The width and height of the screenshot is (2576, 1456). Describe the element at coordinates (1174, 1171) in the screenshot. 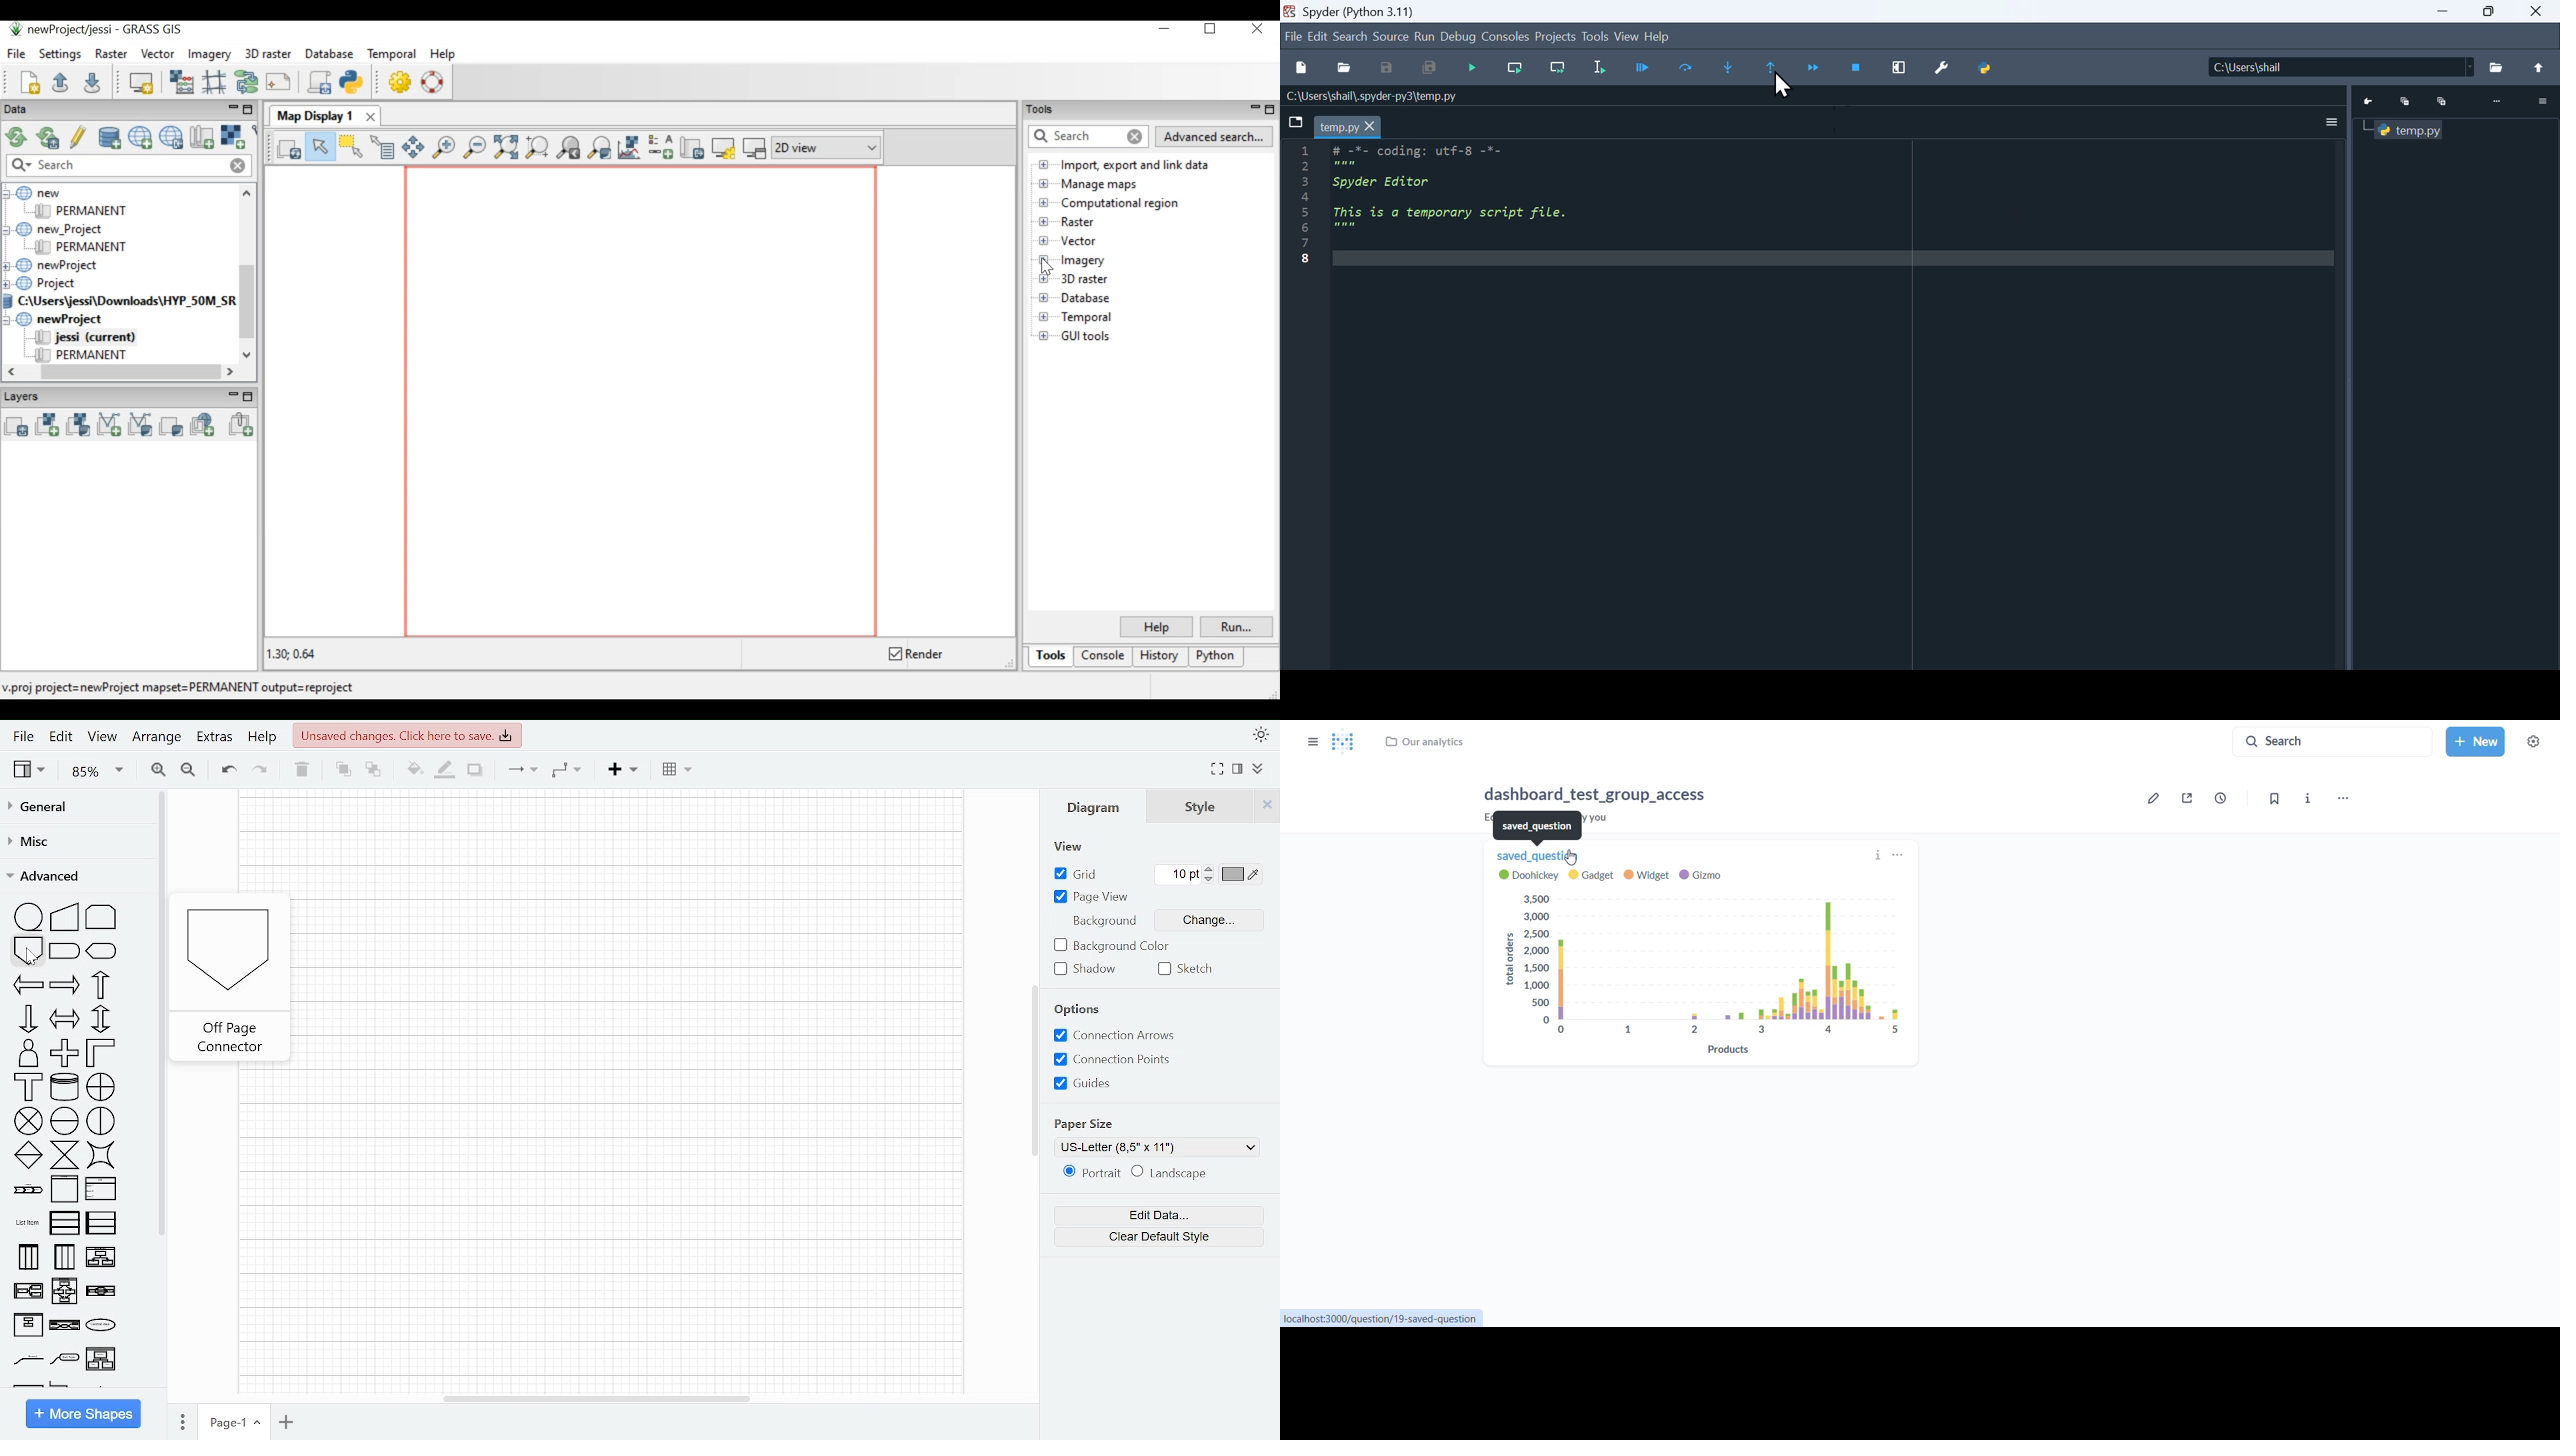

I see `Landscape` at that location.